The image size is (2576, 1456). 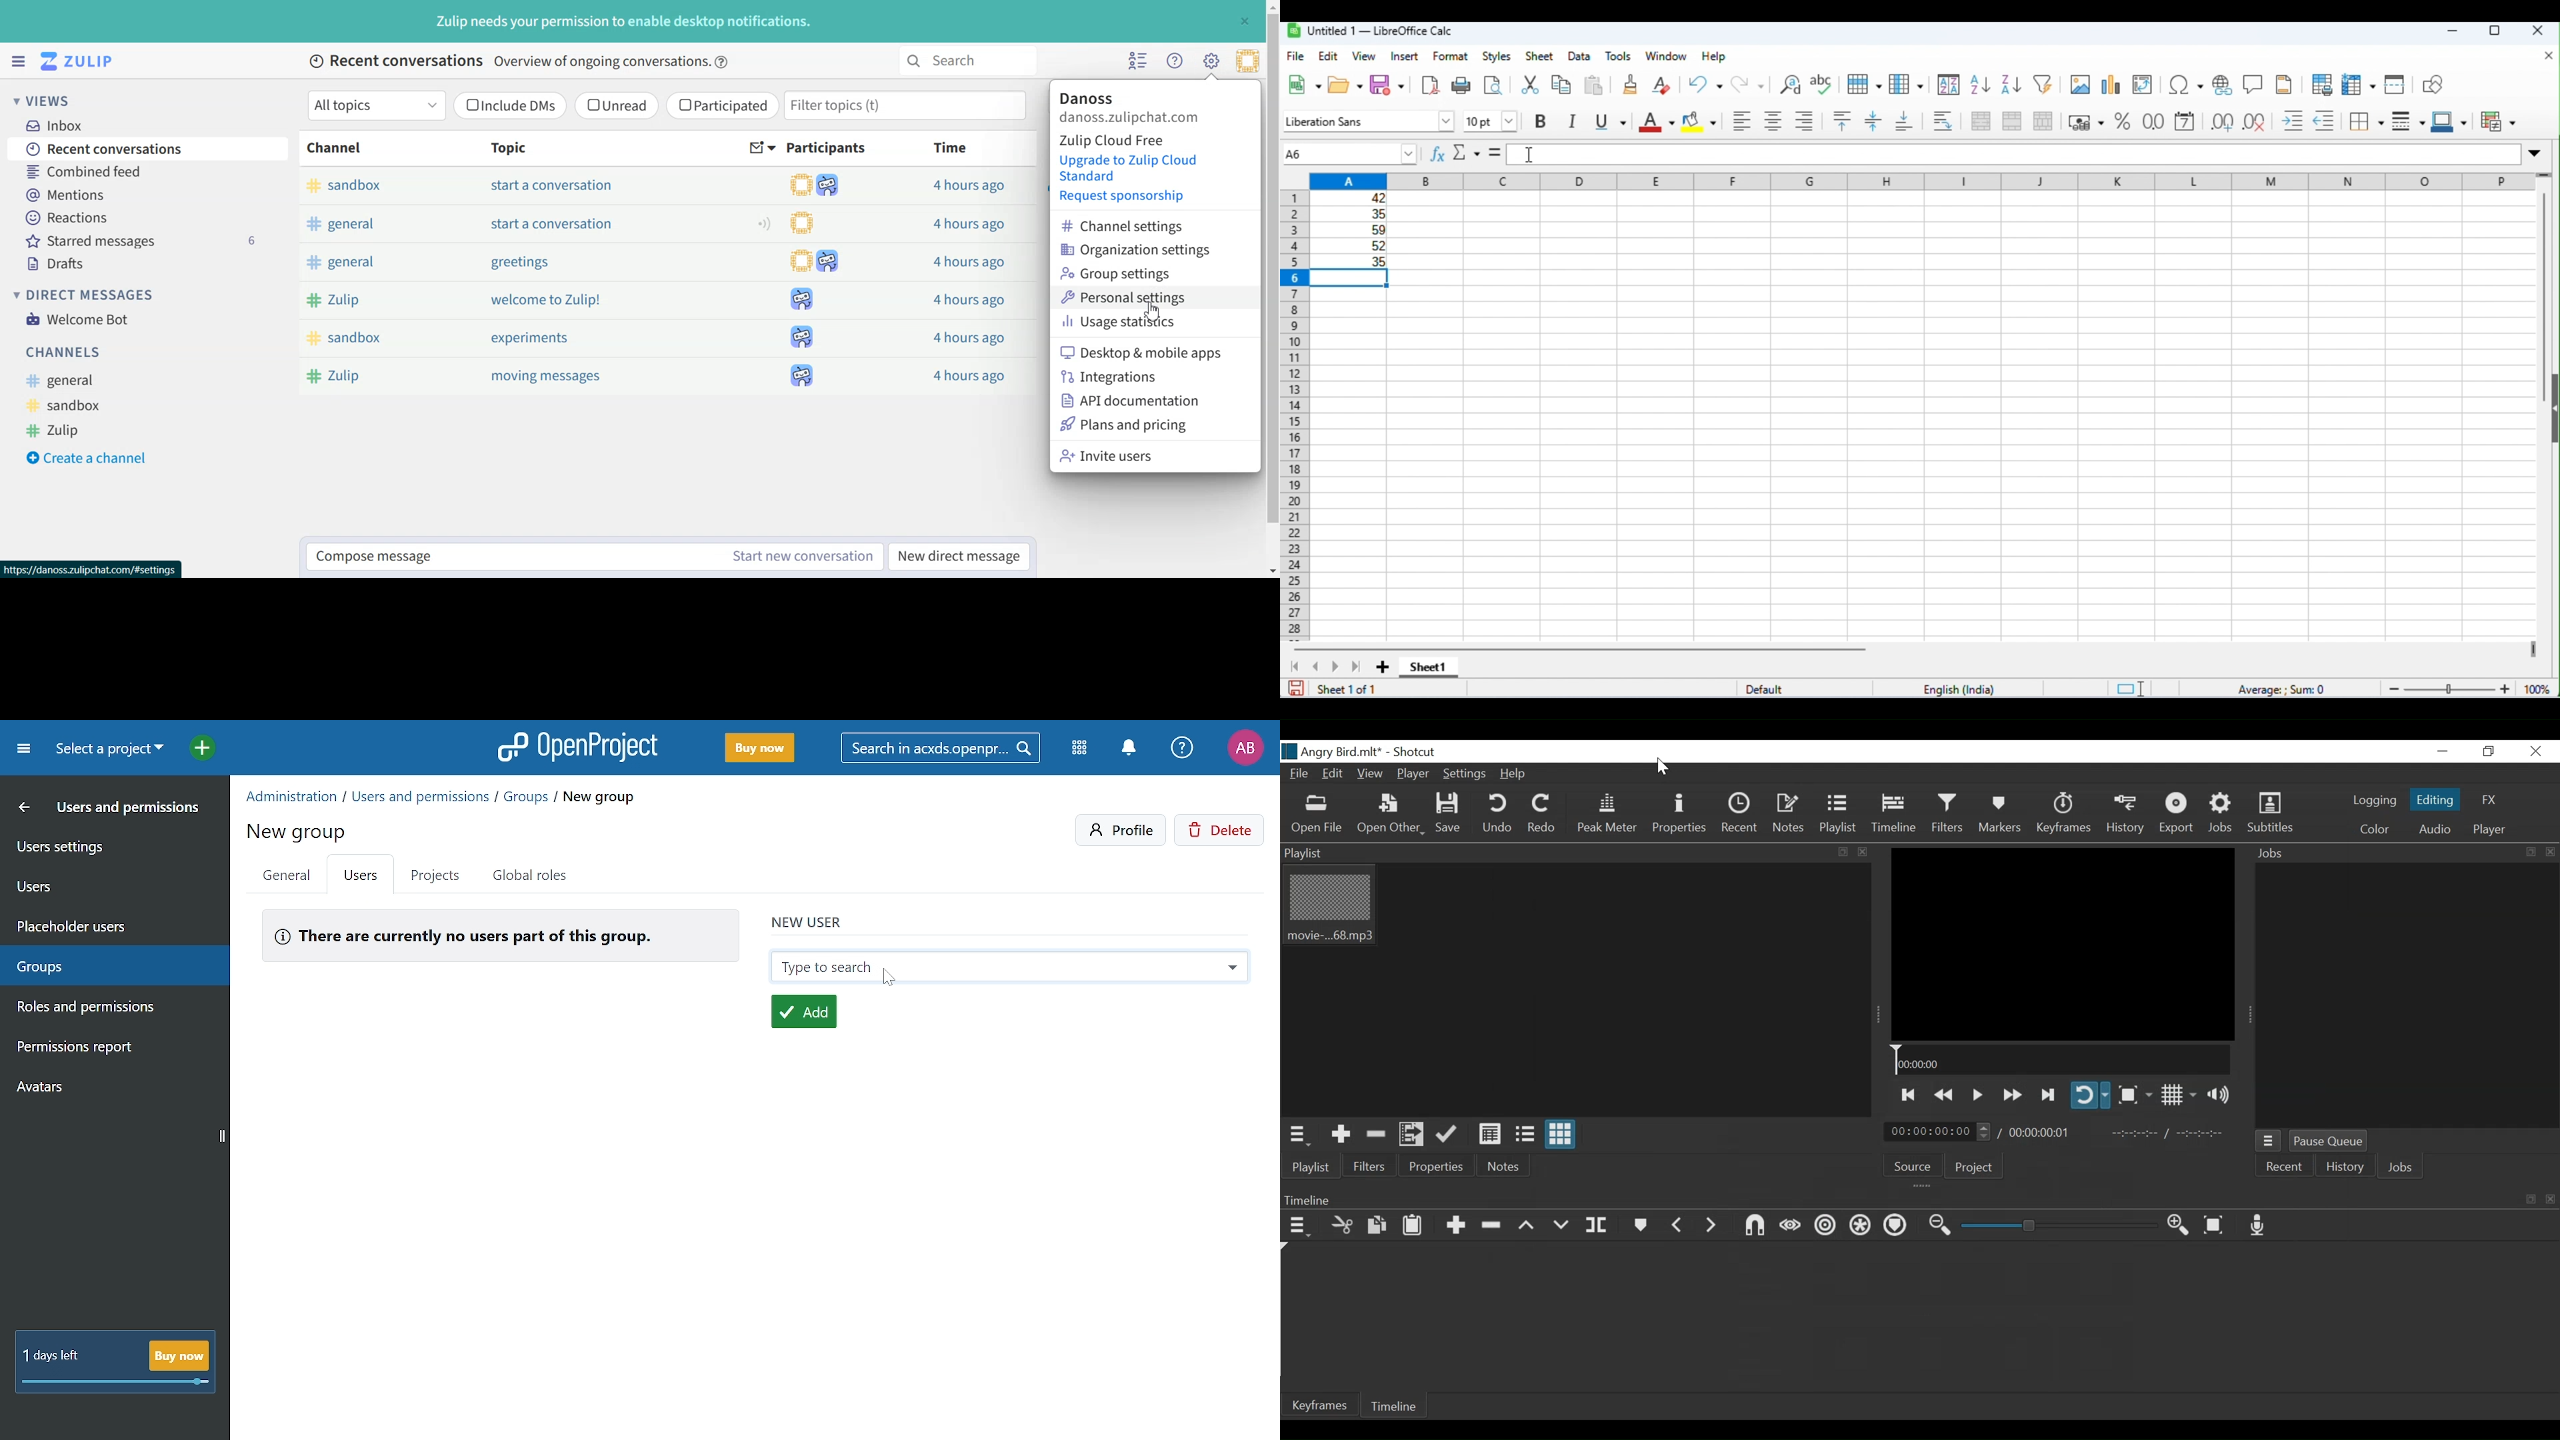 What do you see at coordinates (2403, 994) in the screenshot?
I see `Jobs Panel` at bounding box center [2403, 994].